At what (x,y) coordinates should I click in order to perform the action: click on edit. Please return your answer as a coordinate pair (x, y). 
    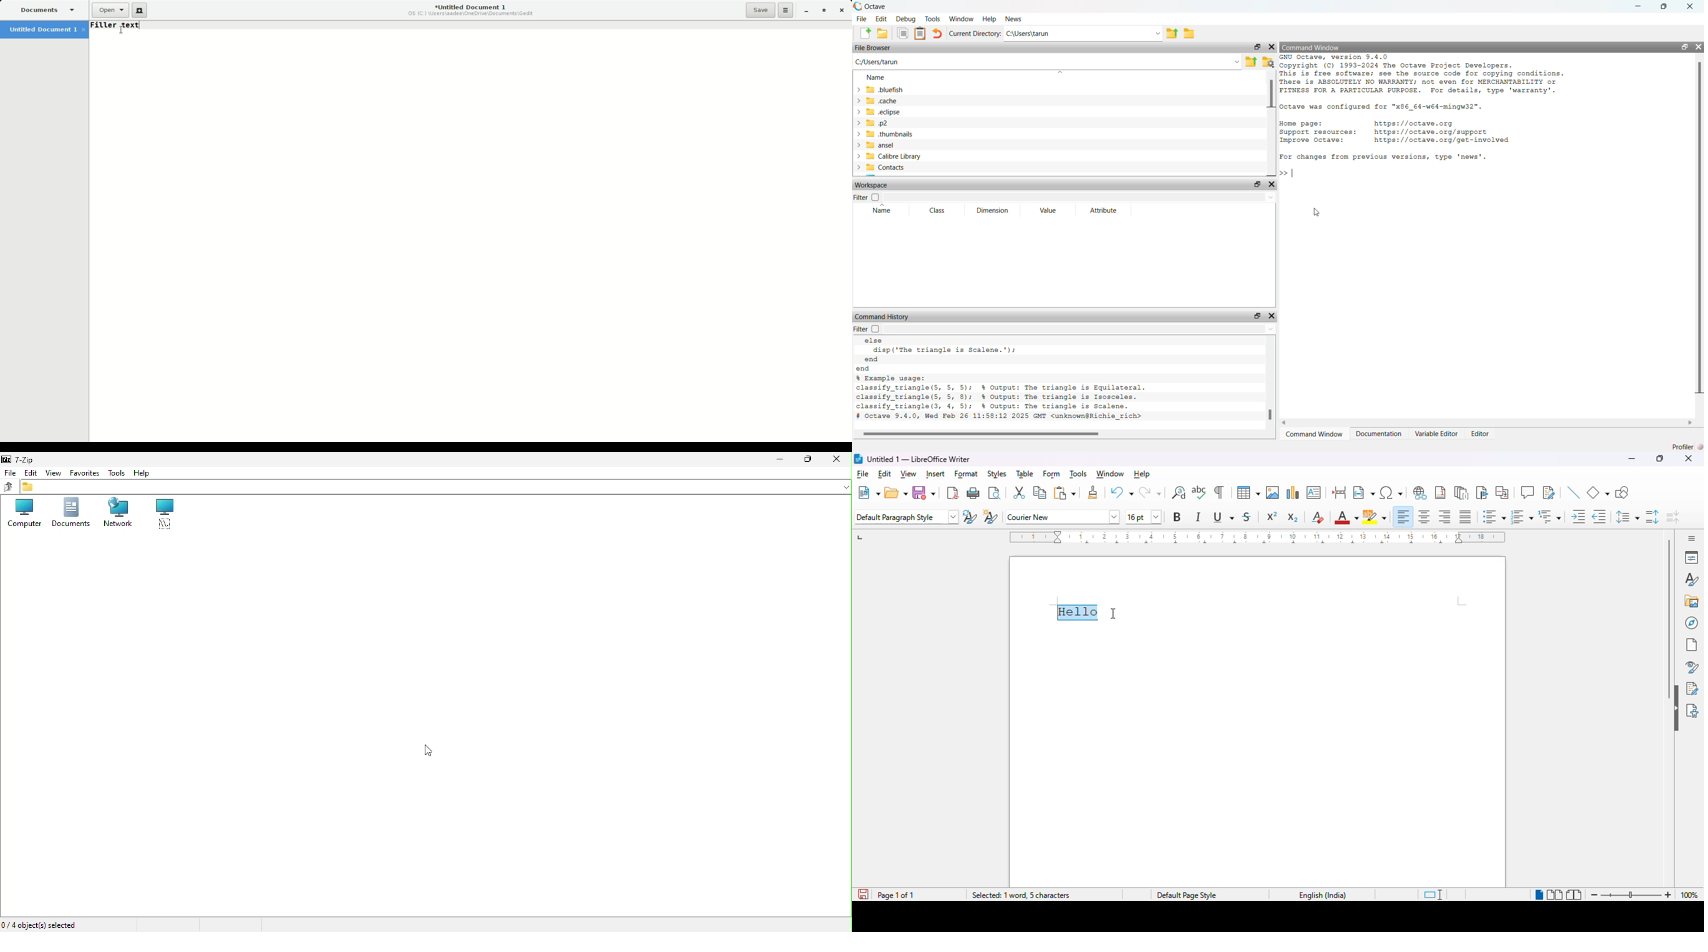
    Looking at the image, I should click on (885, 474).